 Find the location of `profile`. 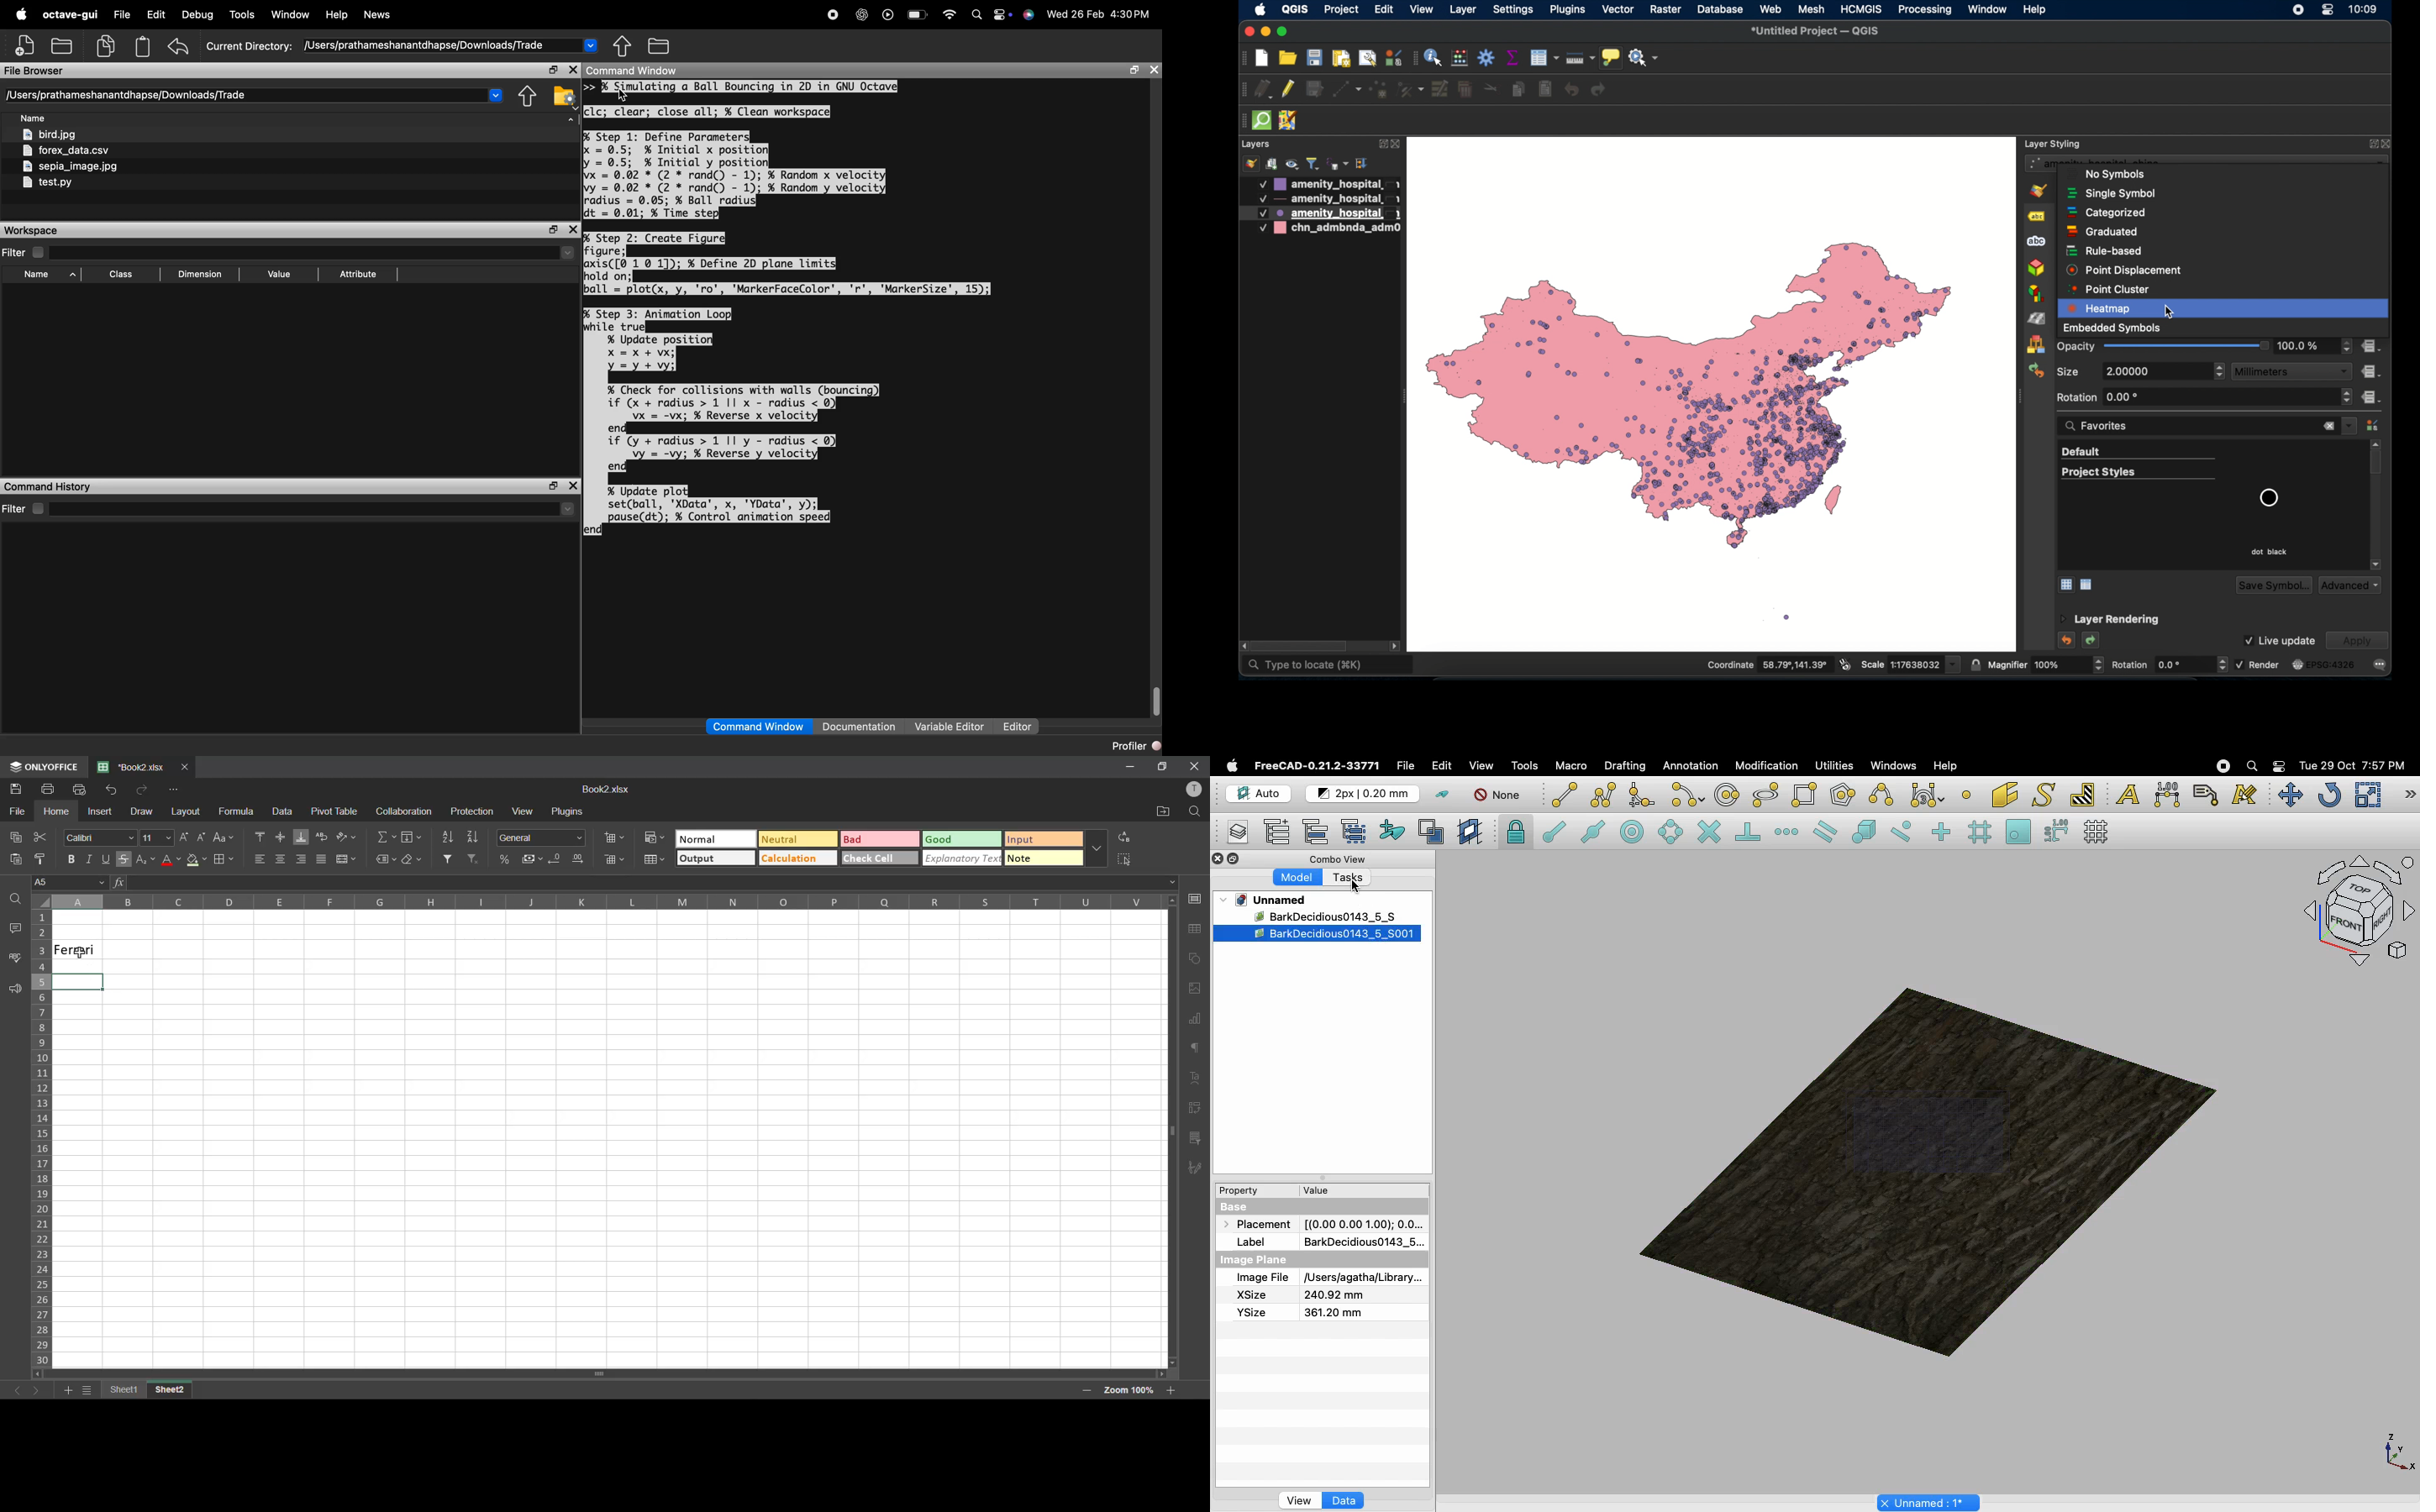

profile is located at coordinates (1196, 788).